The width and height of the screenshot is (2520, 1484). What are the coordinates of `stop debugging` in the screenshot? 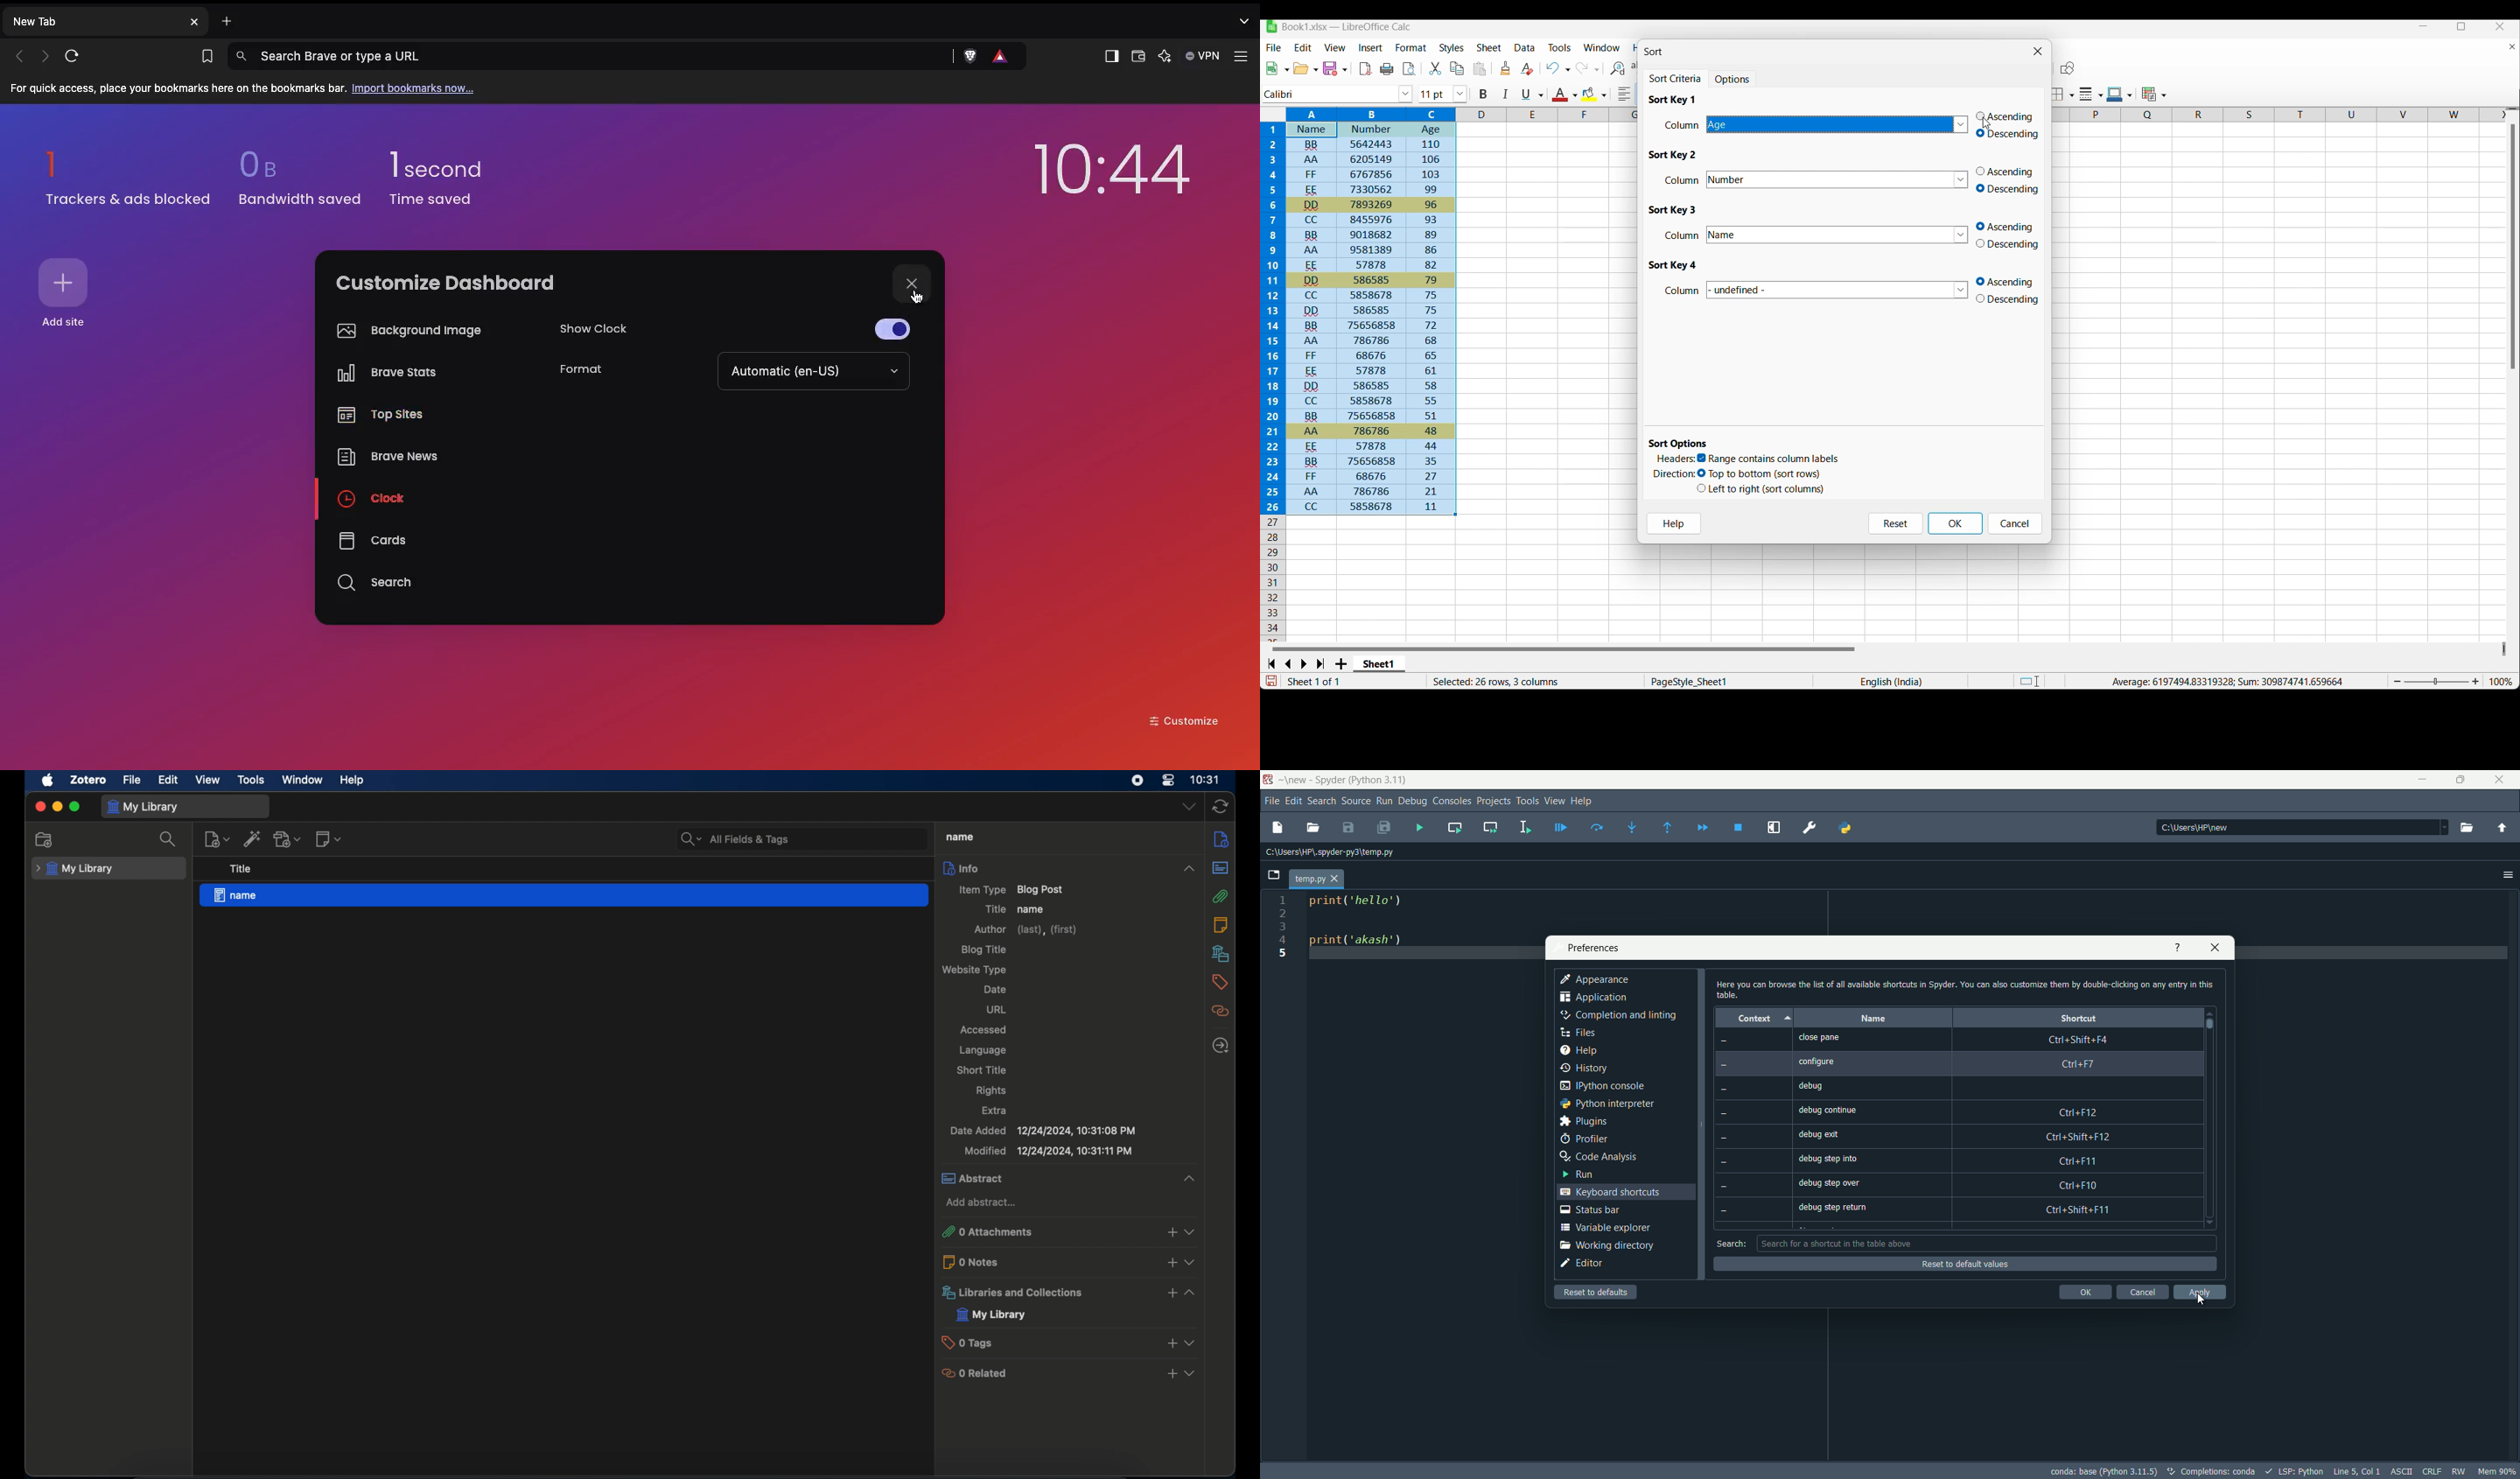 It's located at (1738, 827).